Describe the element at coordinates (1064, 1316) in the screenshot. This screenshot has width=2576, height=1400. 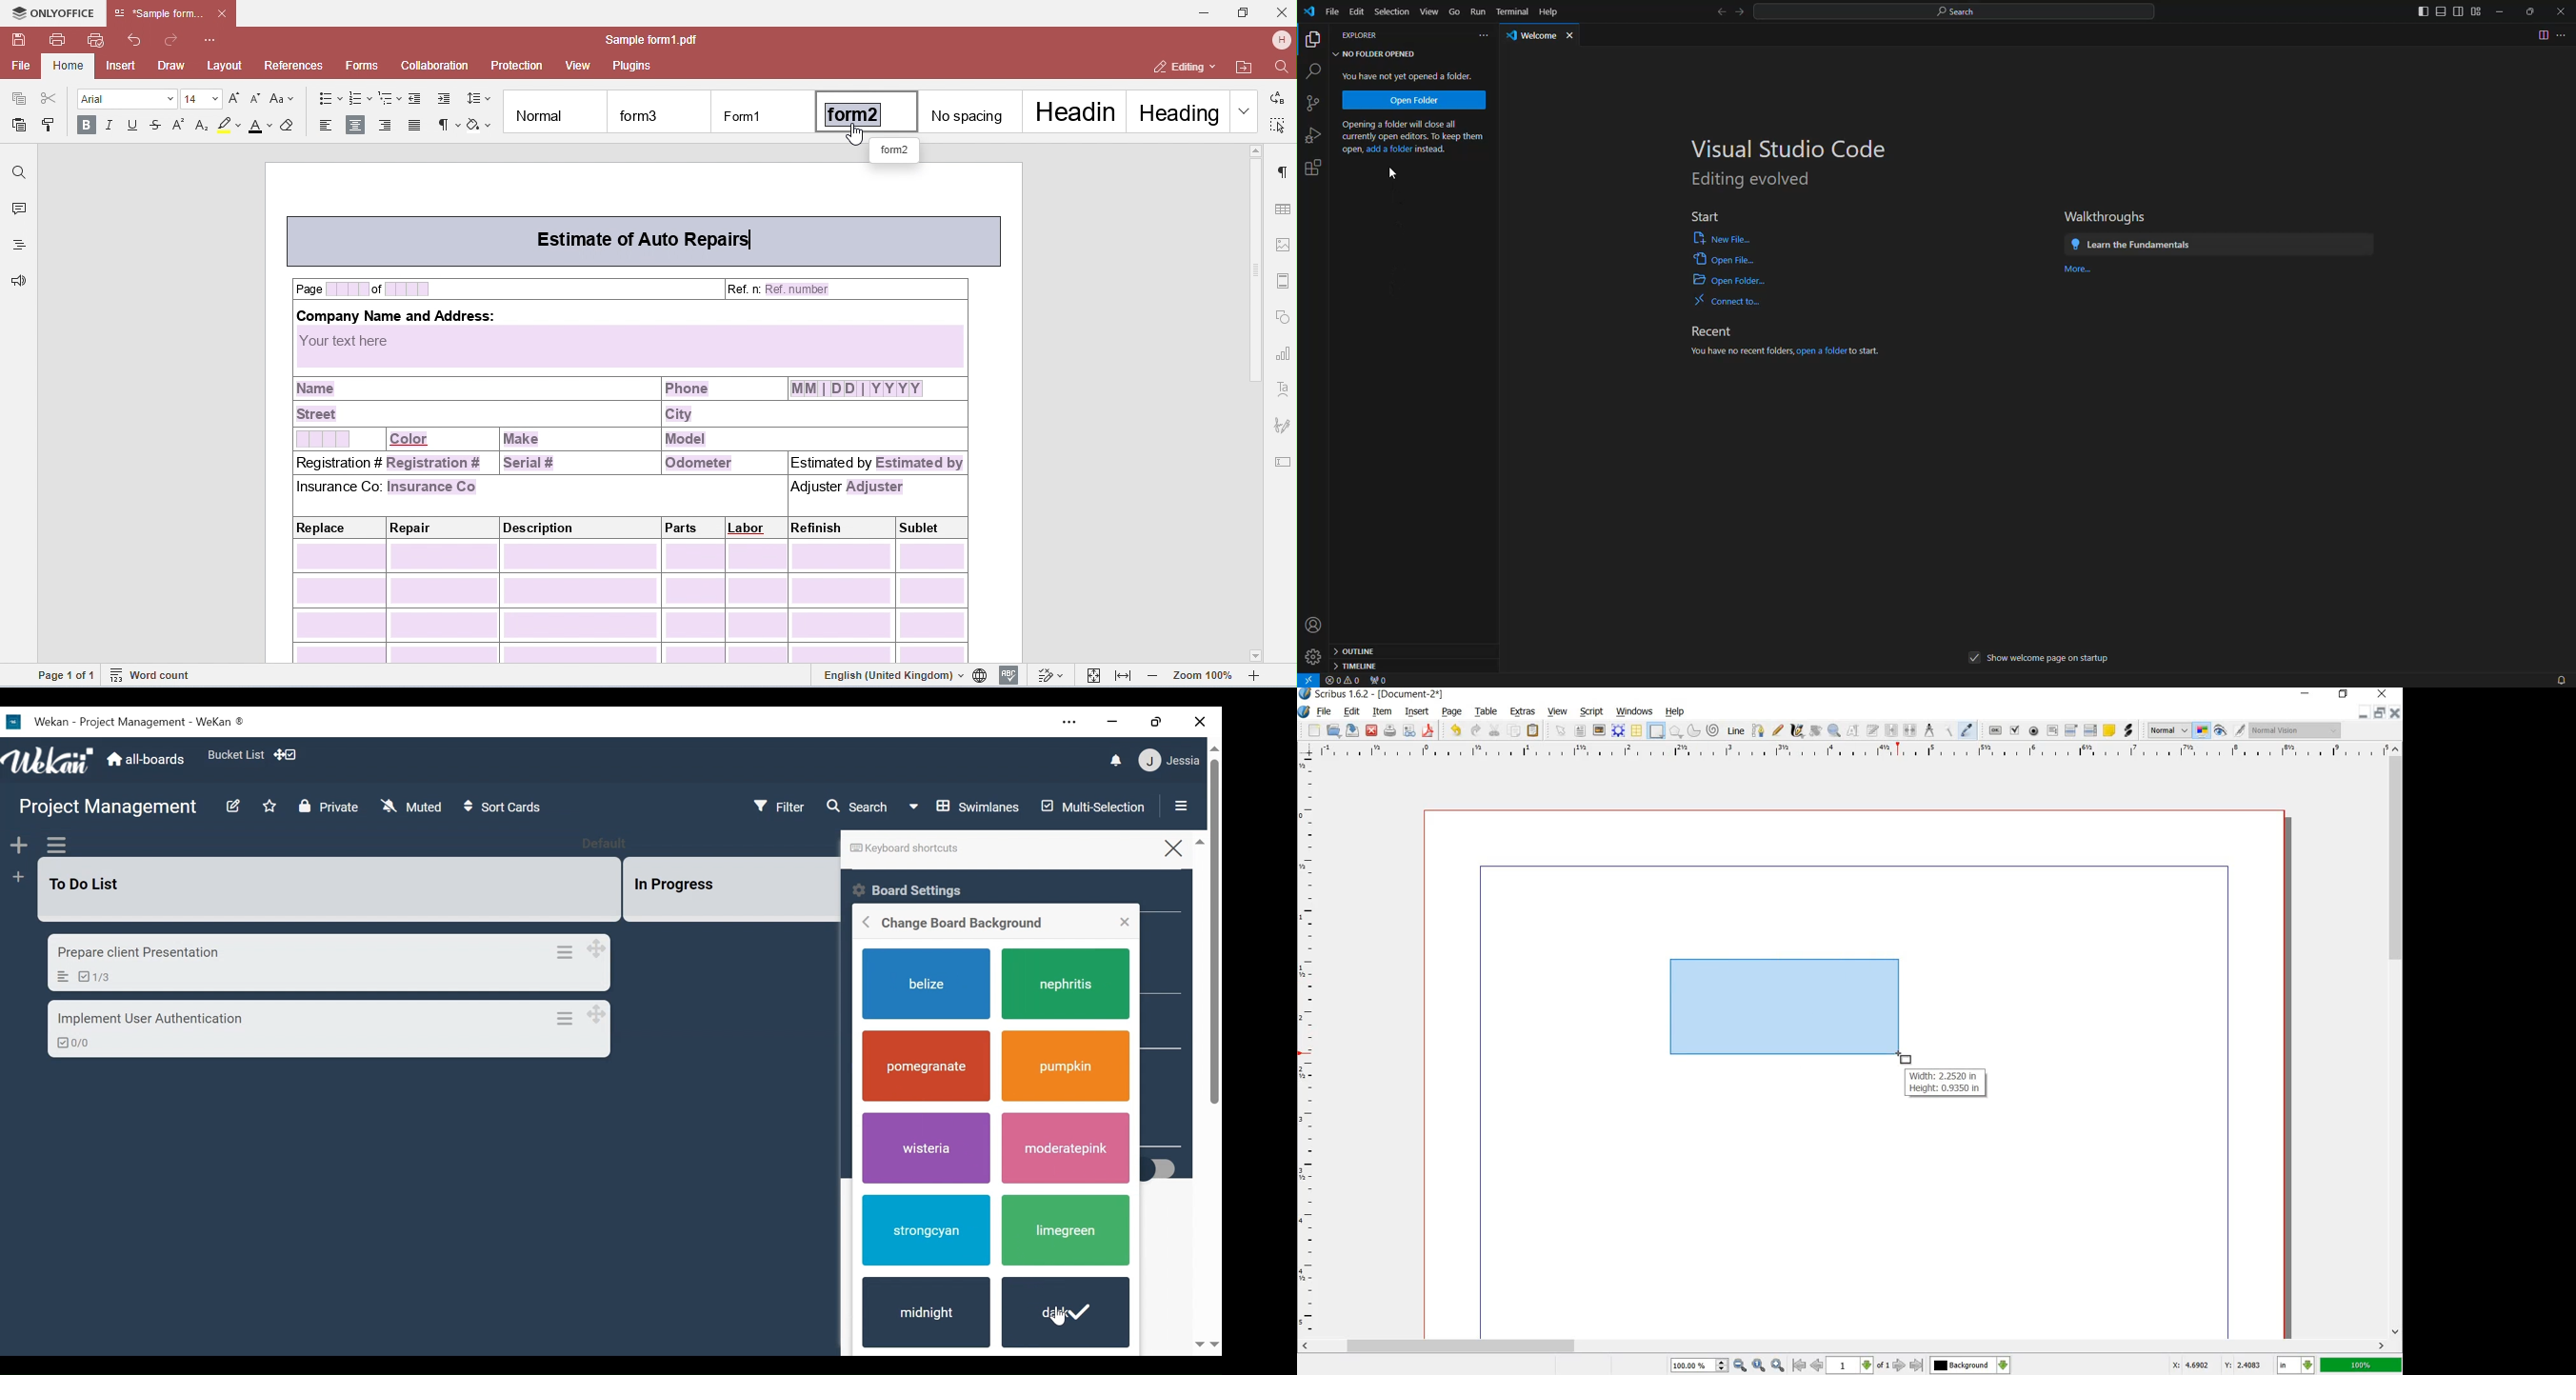
I see `Cursor` at that location.